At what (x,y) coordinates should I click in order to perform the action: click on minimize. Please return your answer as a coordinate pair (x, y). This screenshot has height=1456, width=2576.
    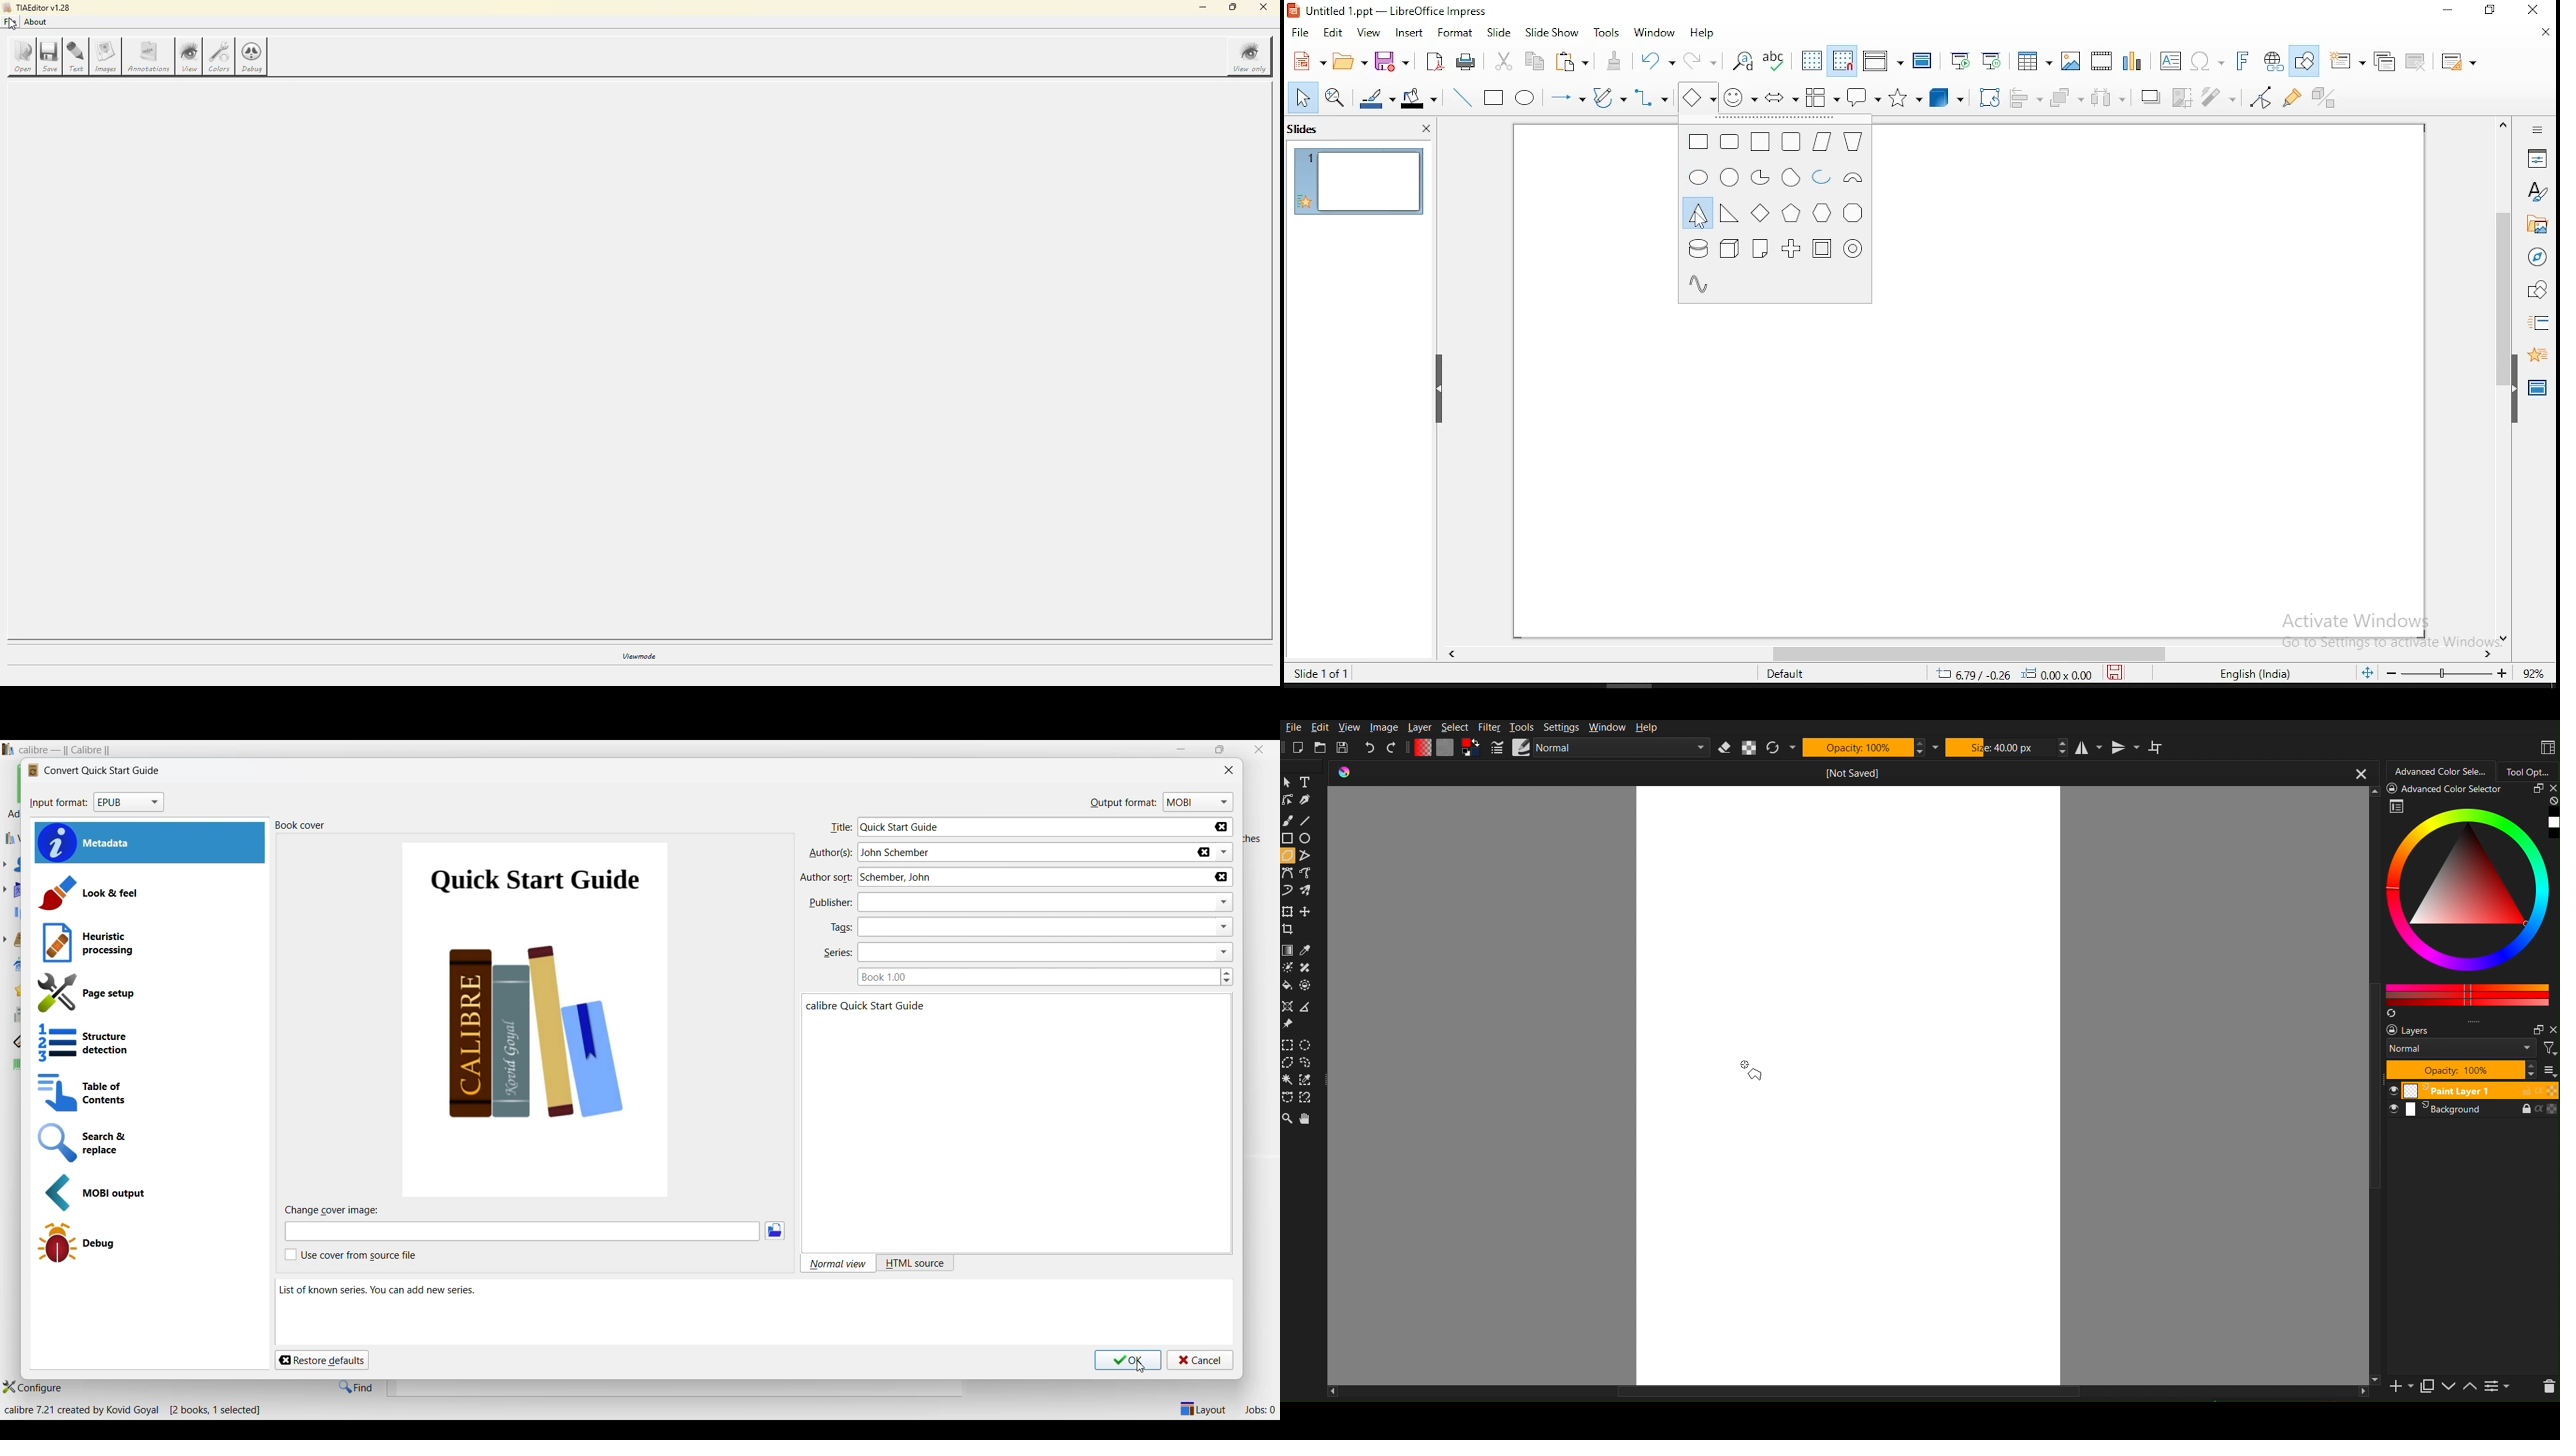
    Looking at the image, I should click on (2444, 12).